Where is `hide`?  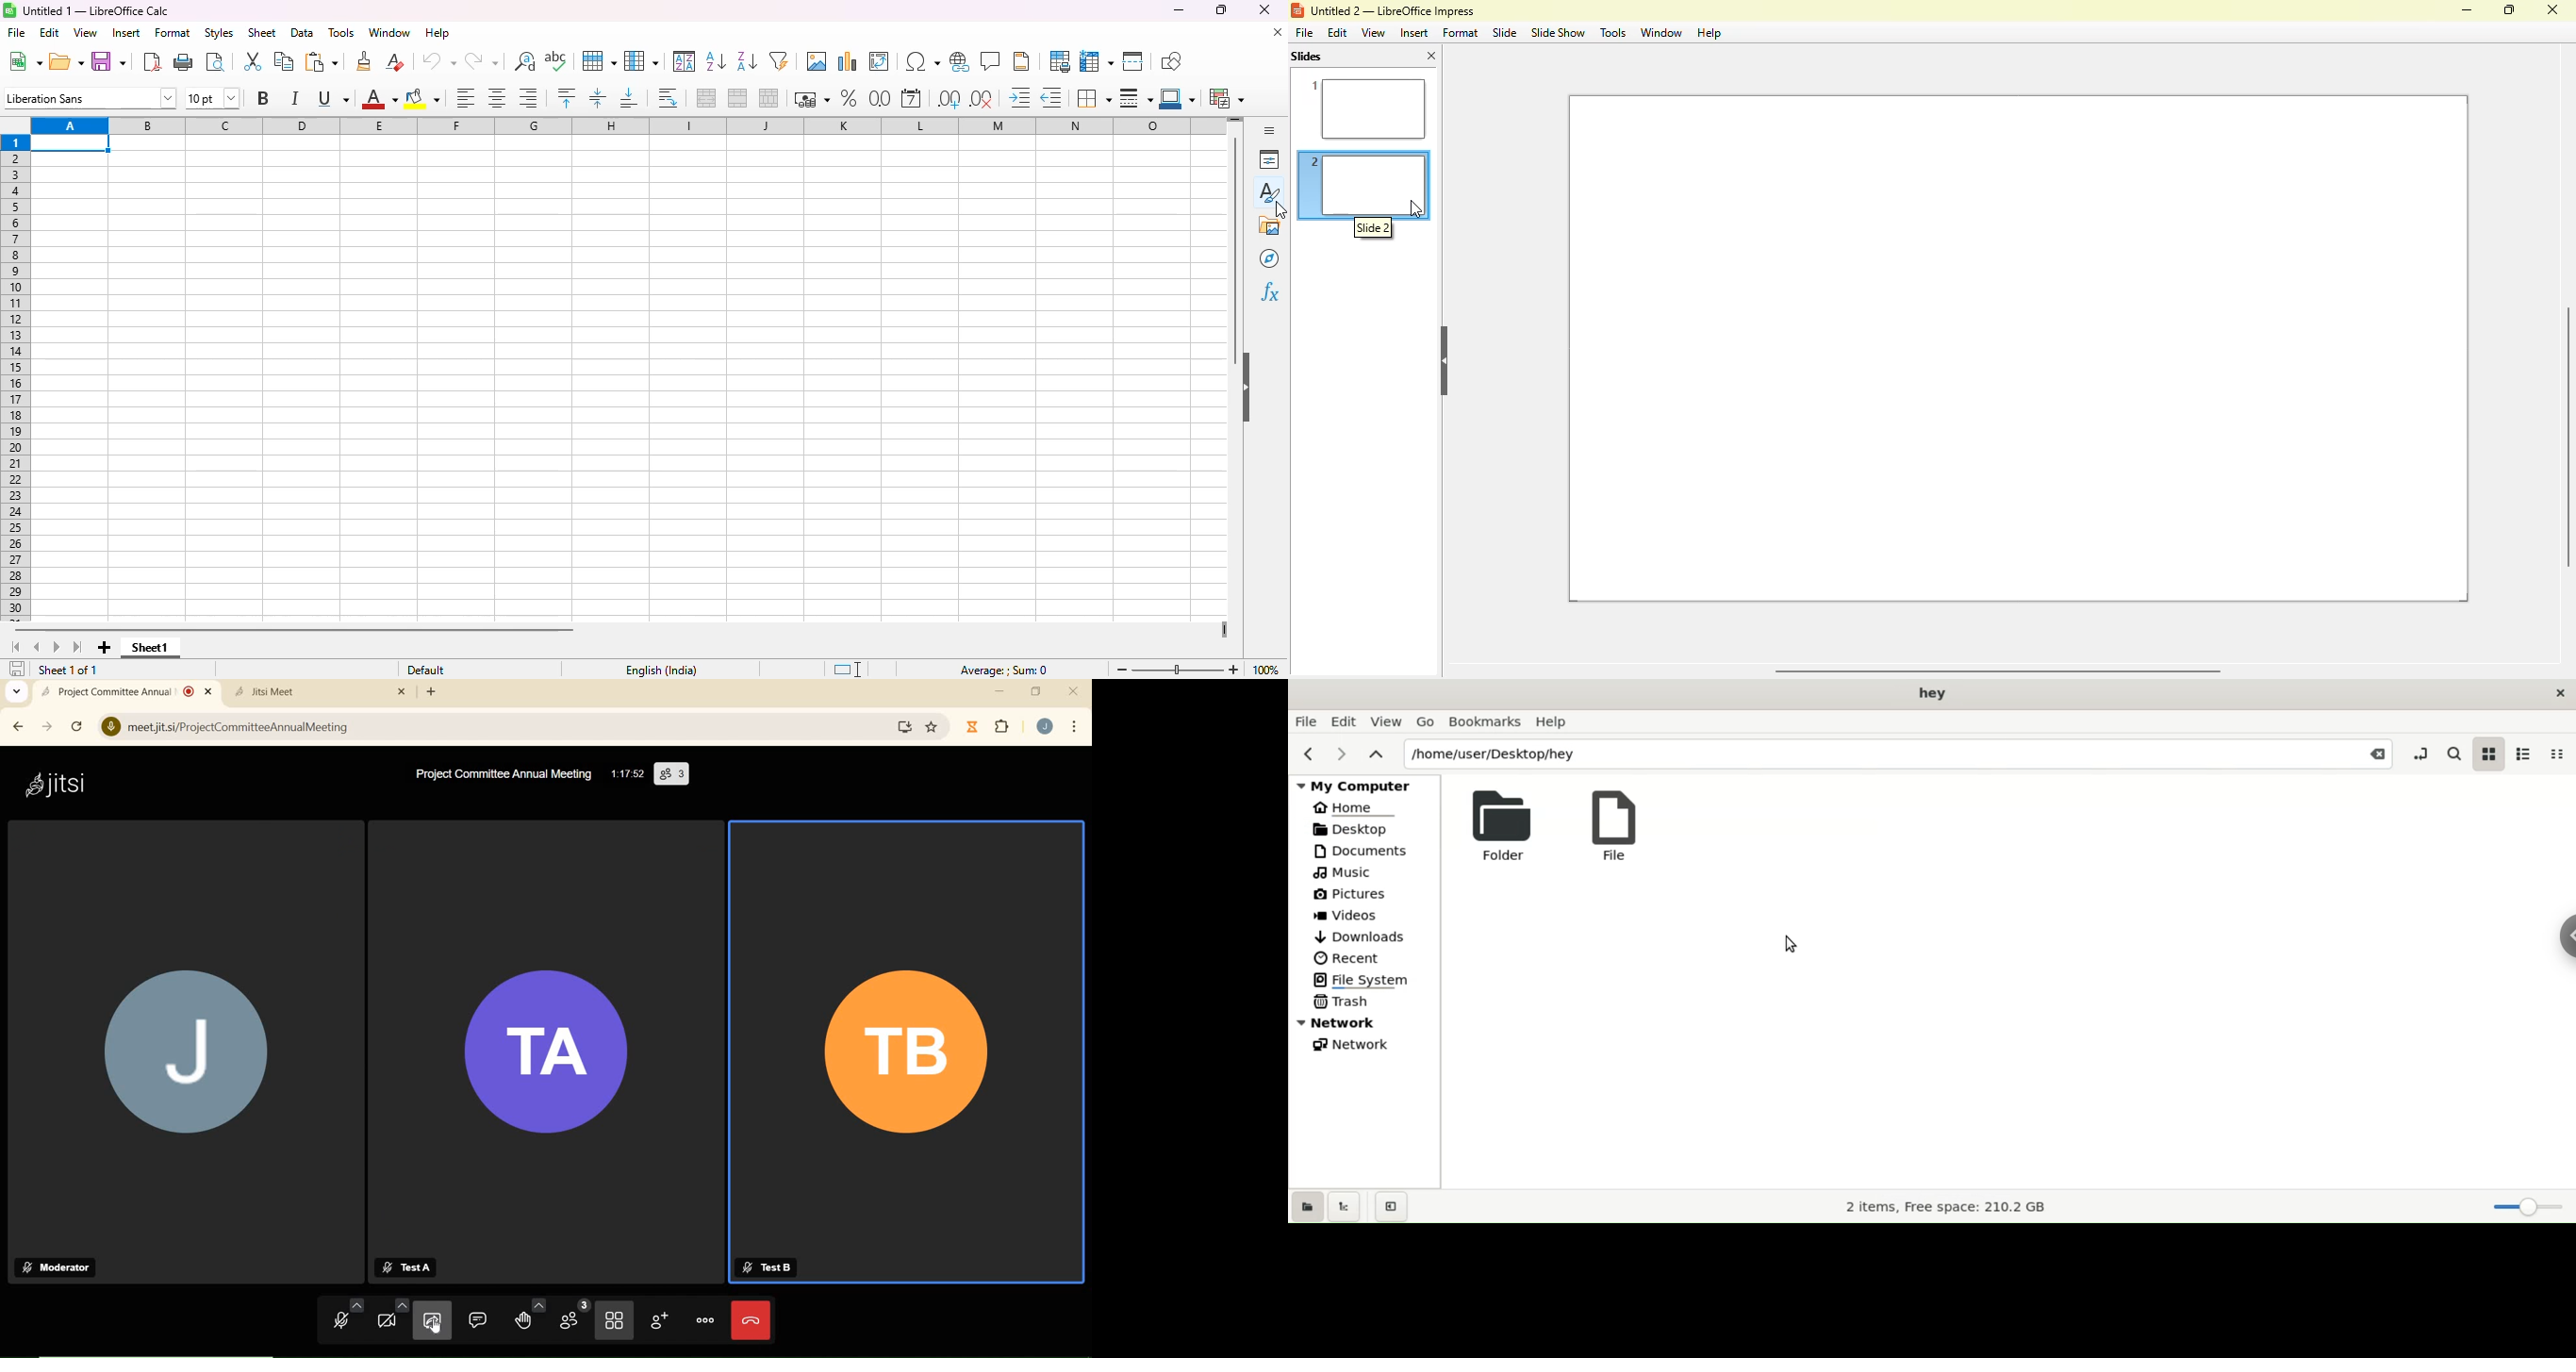 hide is located at coordinates (1444, 360).